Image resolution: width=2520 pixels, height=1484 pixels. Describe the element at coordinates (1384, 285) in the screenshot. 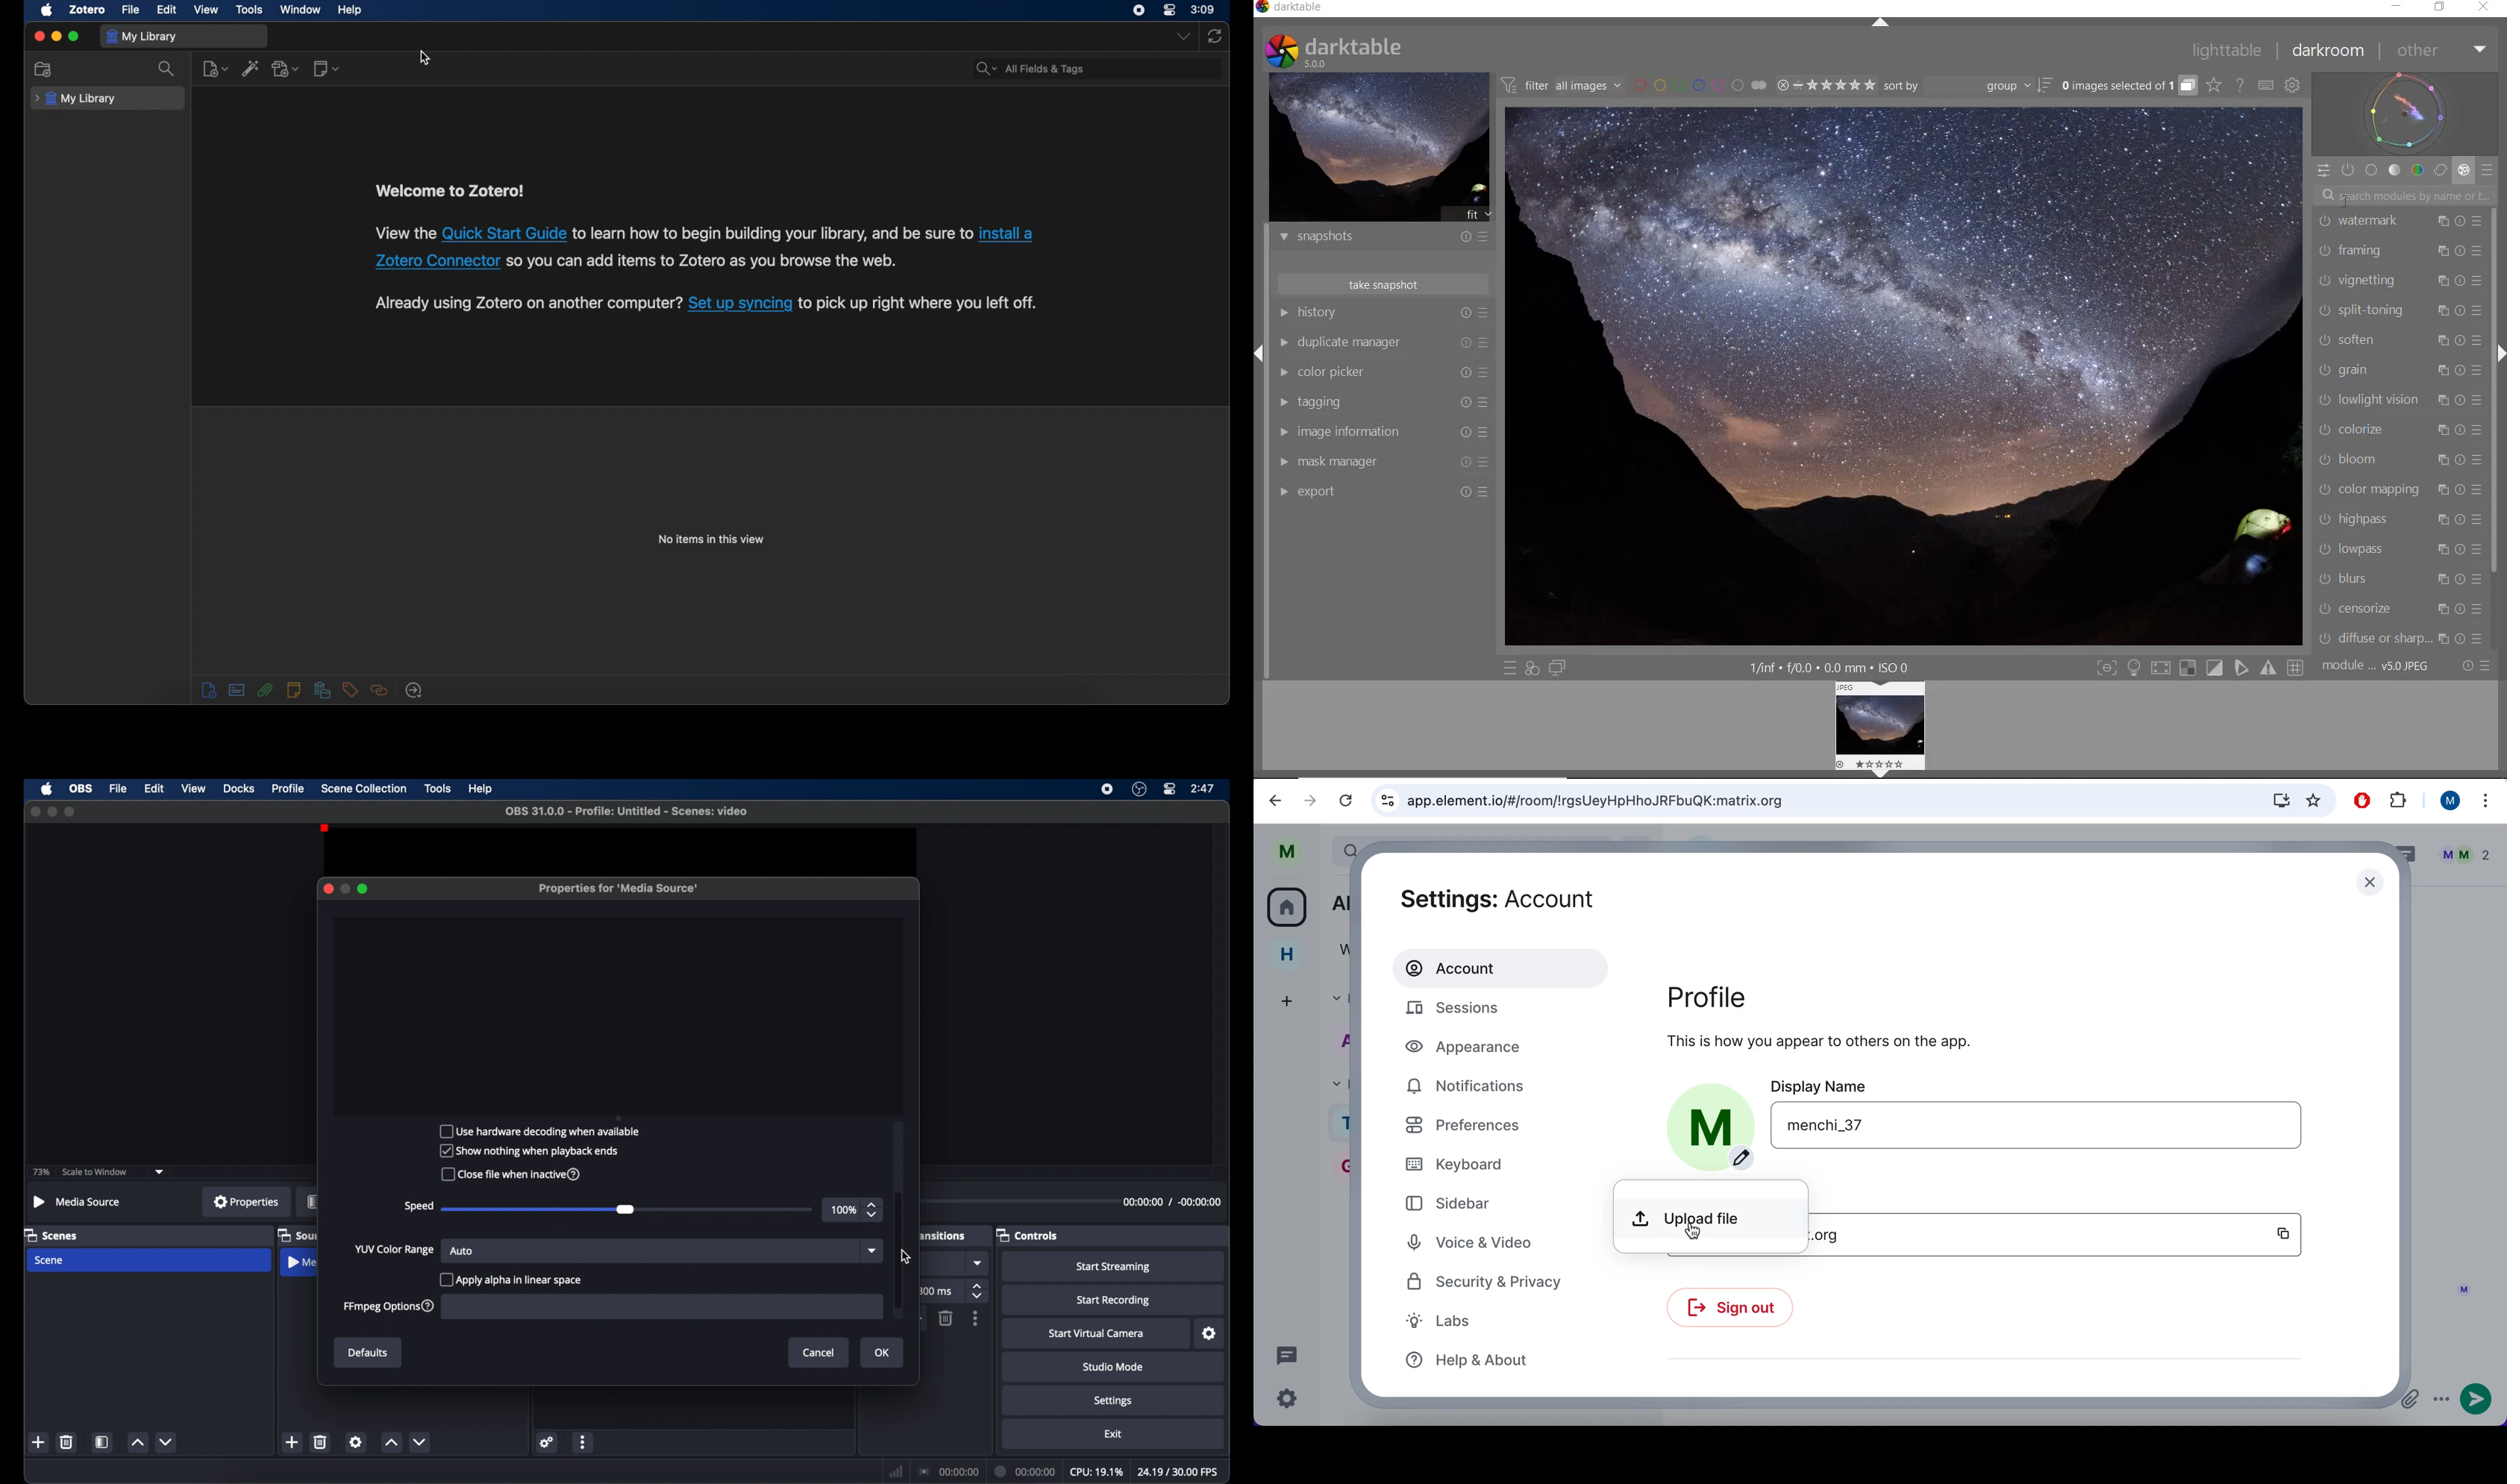

I see `TAKE SNAPSHOTS` at that location.